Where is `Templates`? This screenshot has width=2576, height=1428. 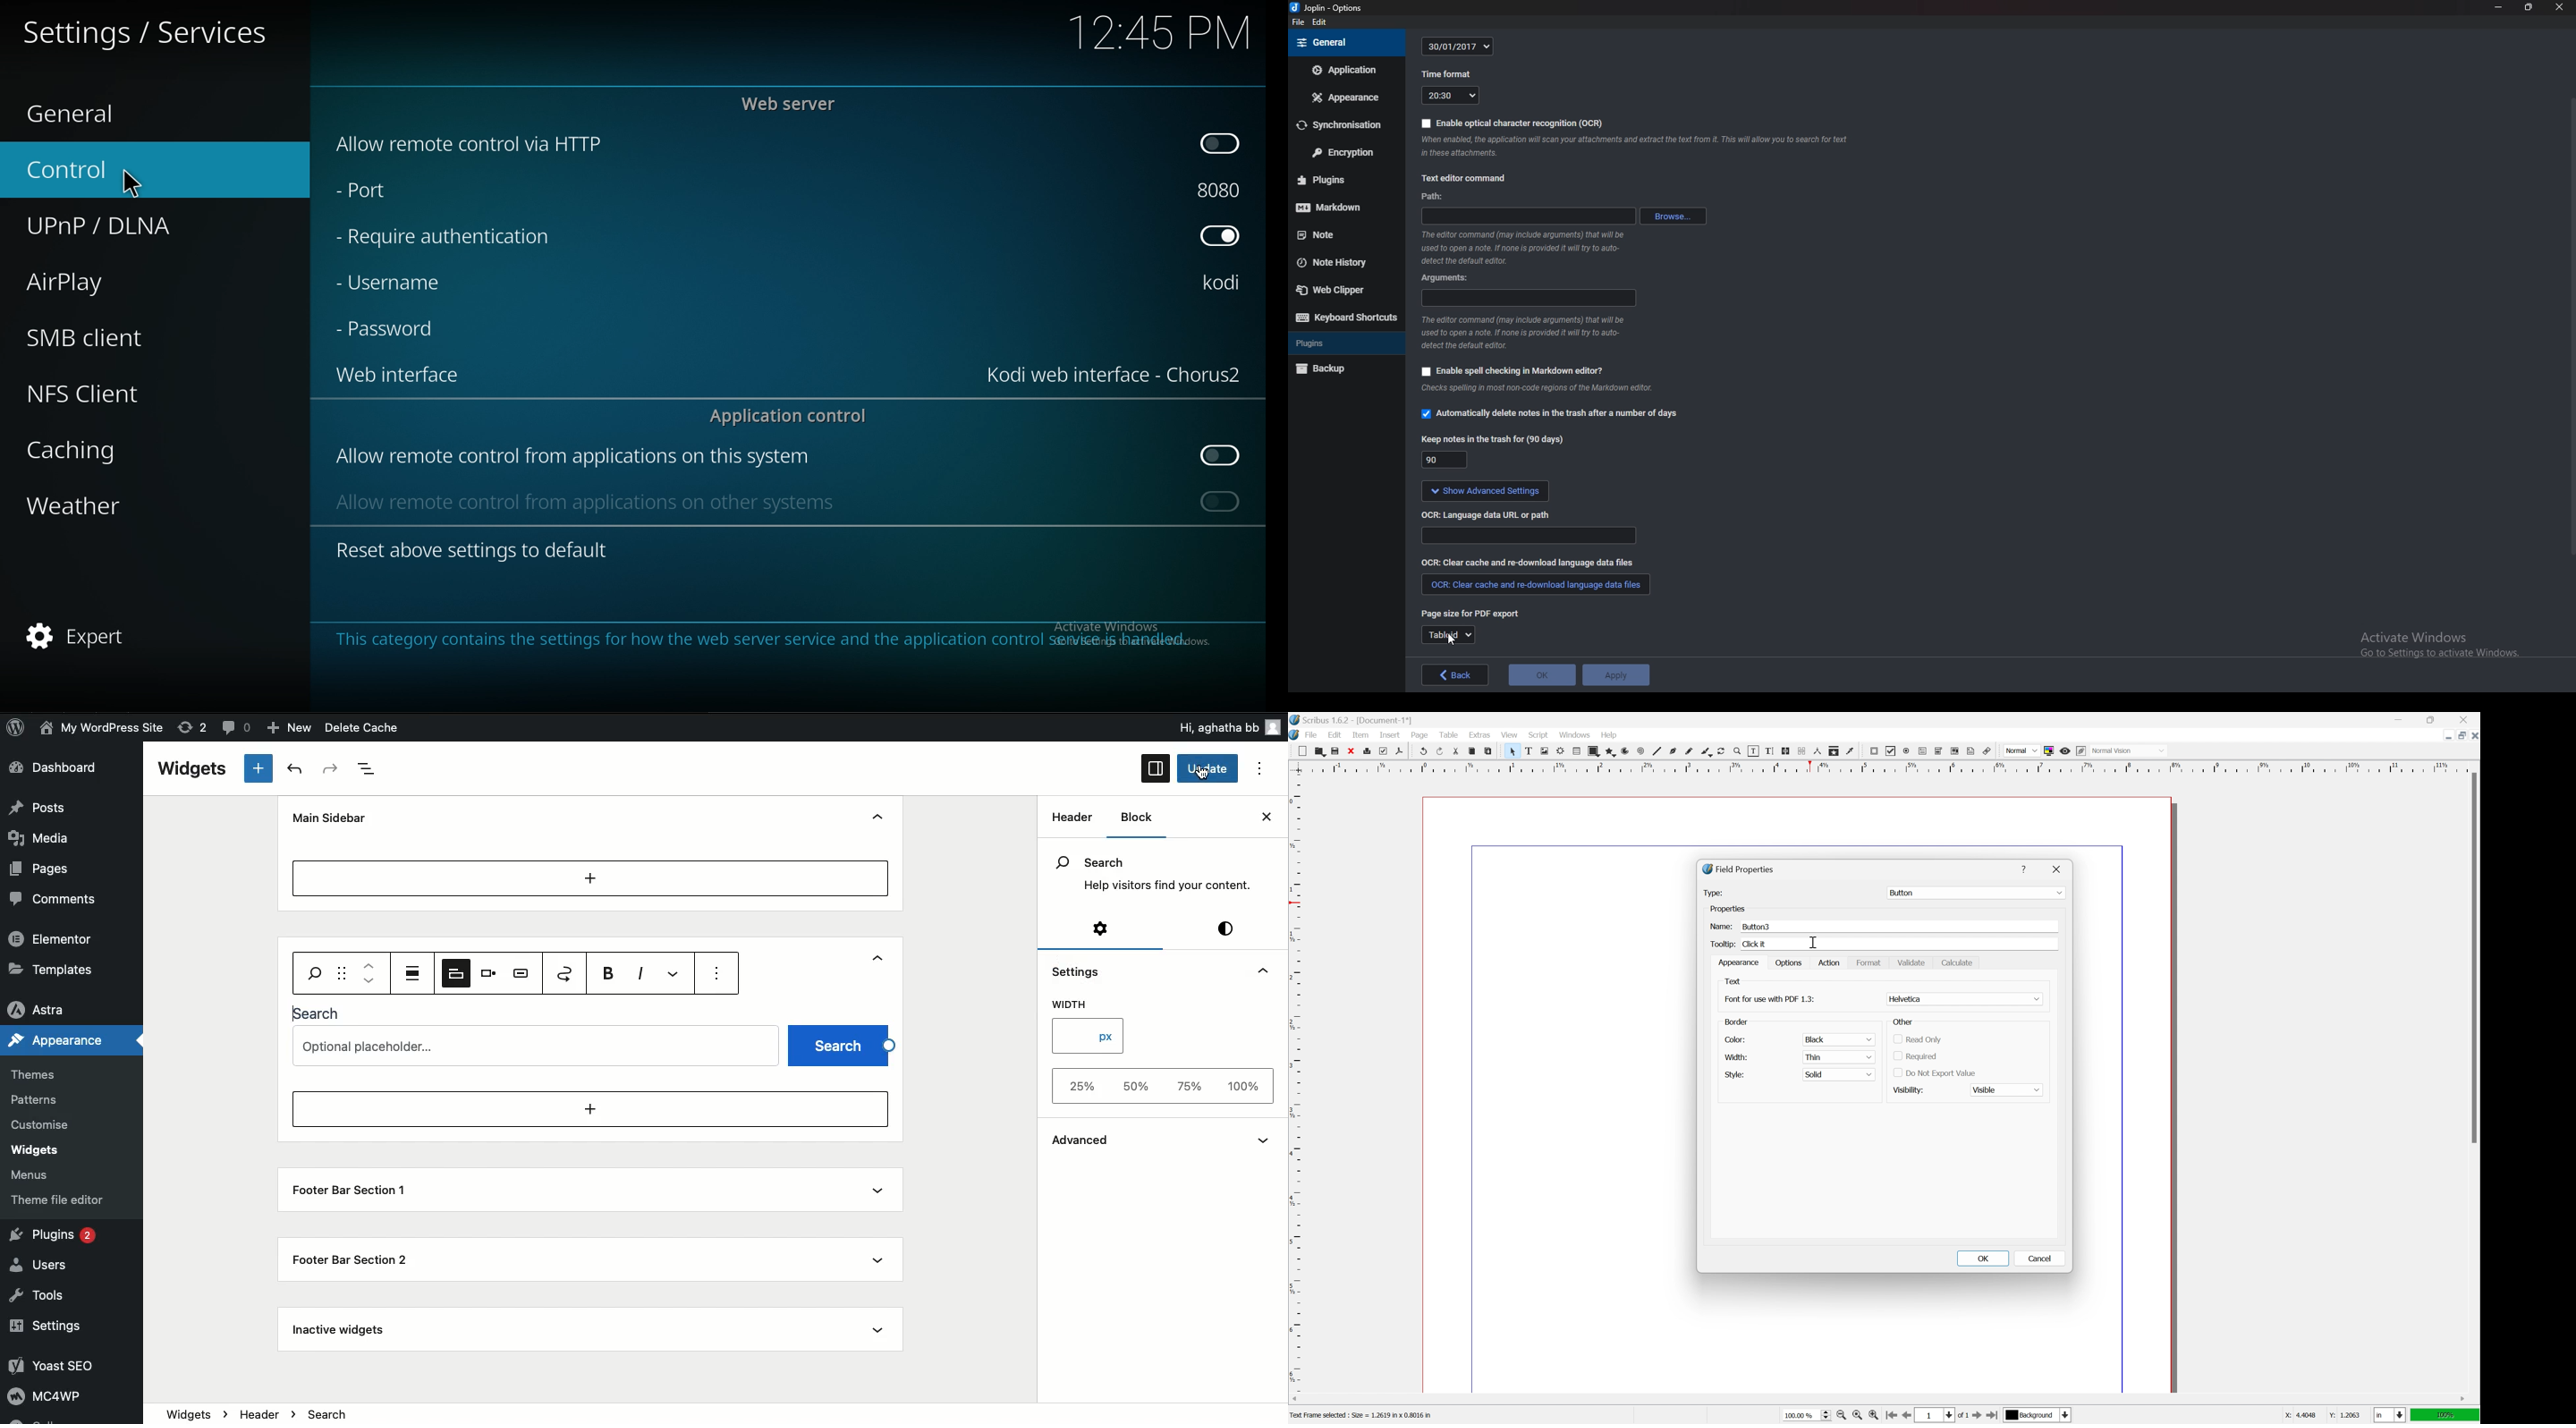 Templates is located at coordinates (52, 969).